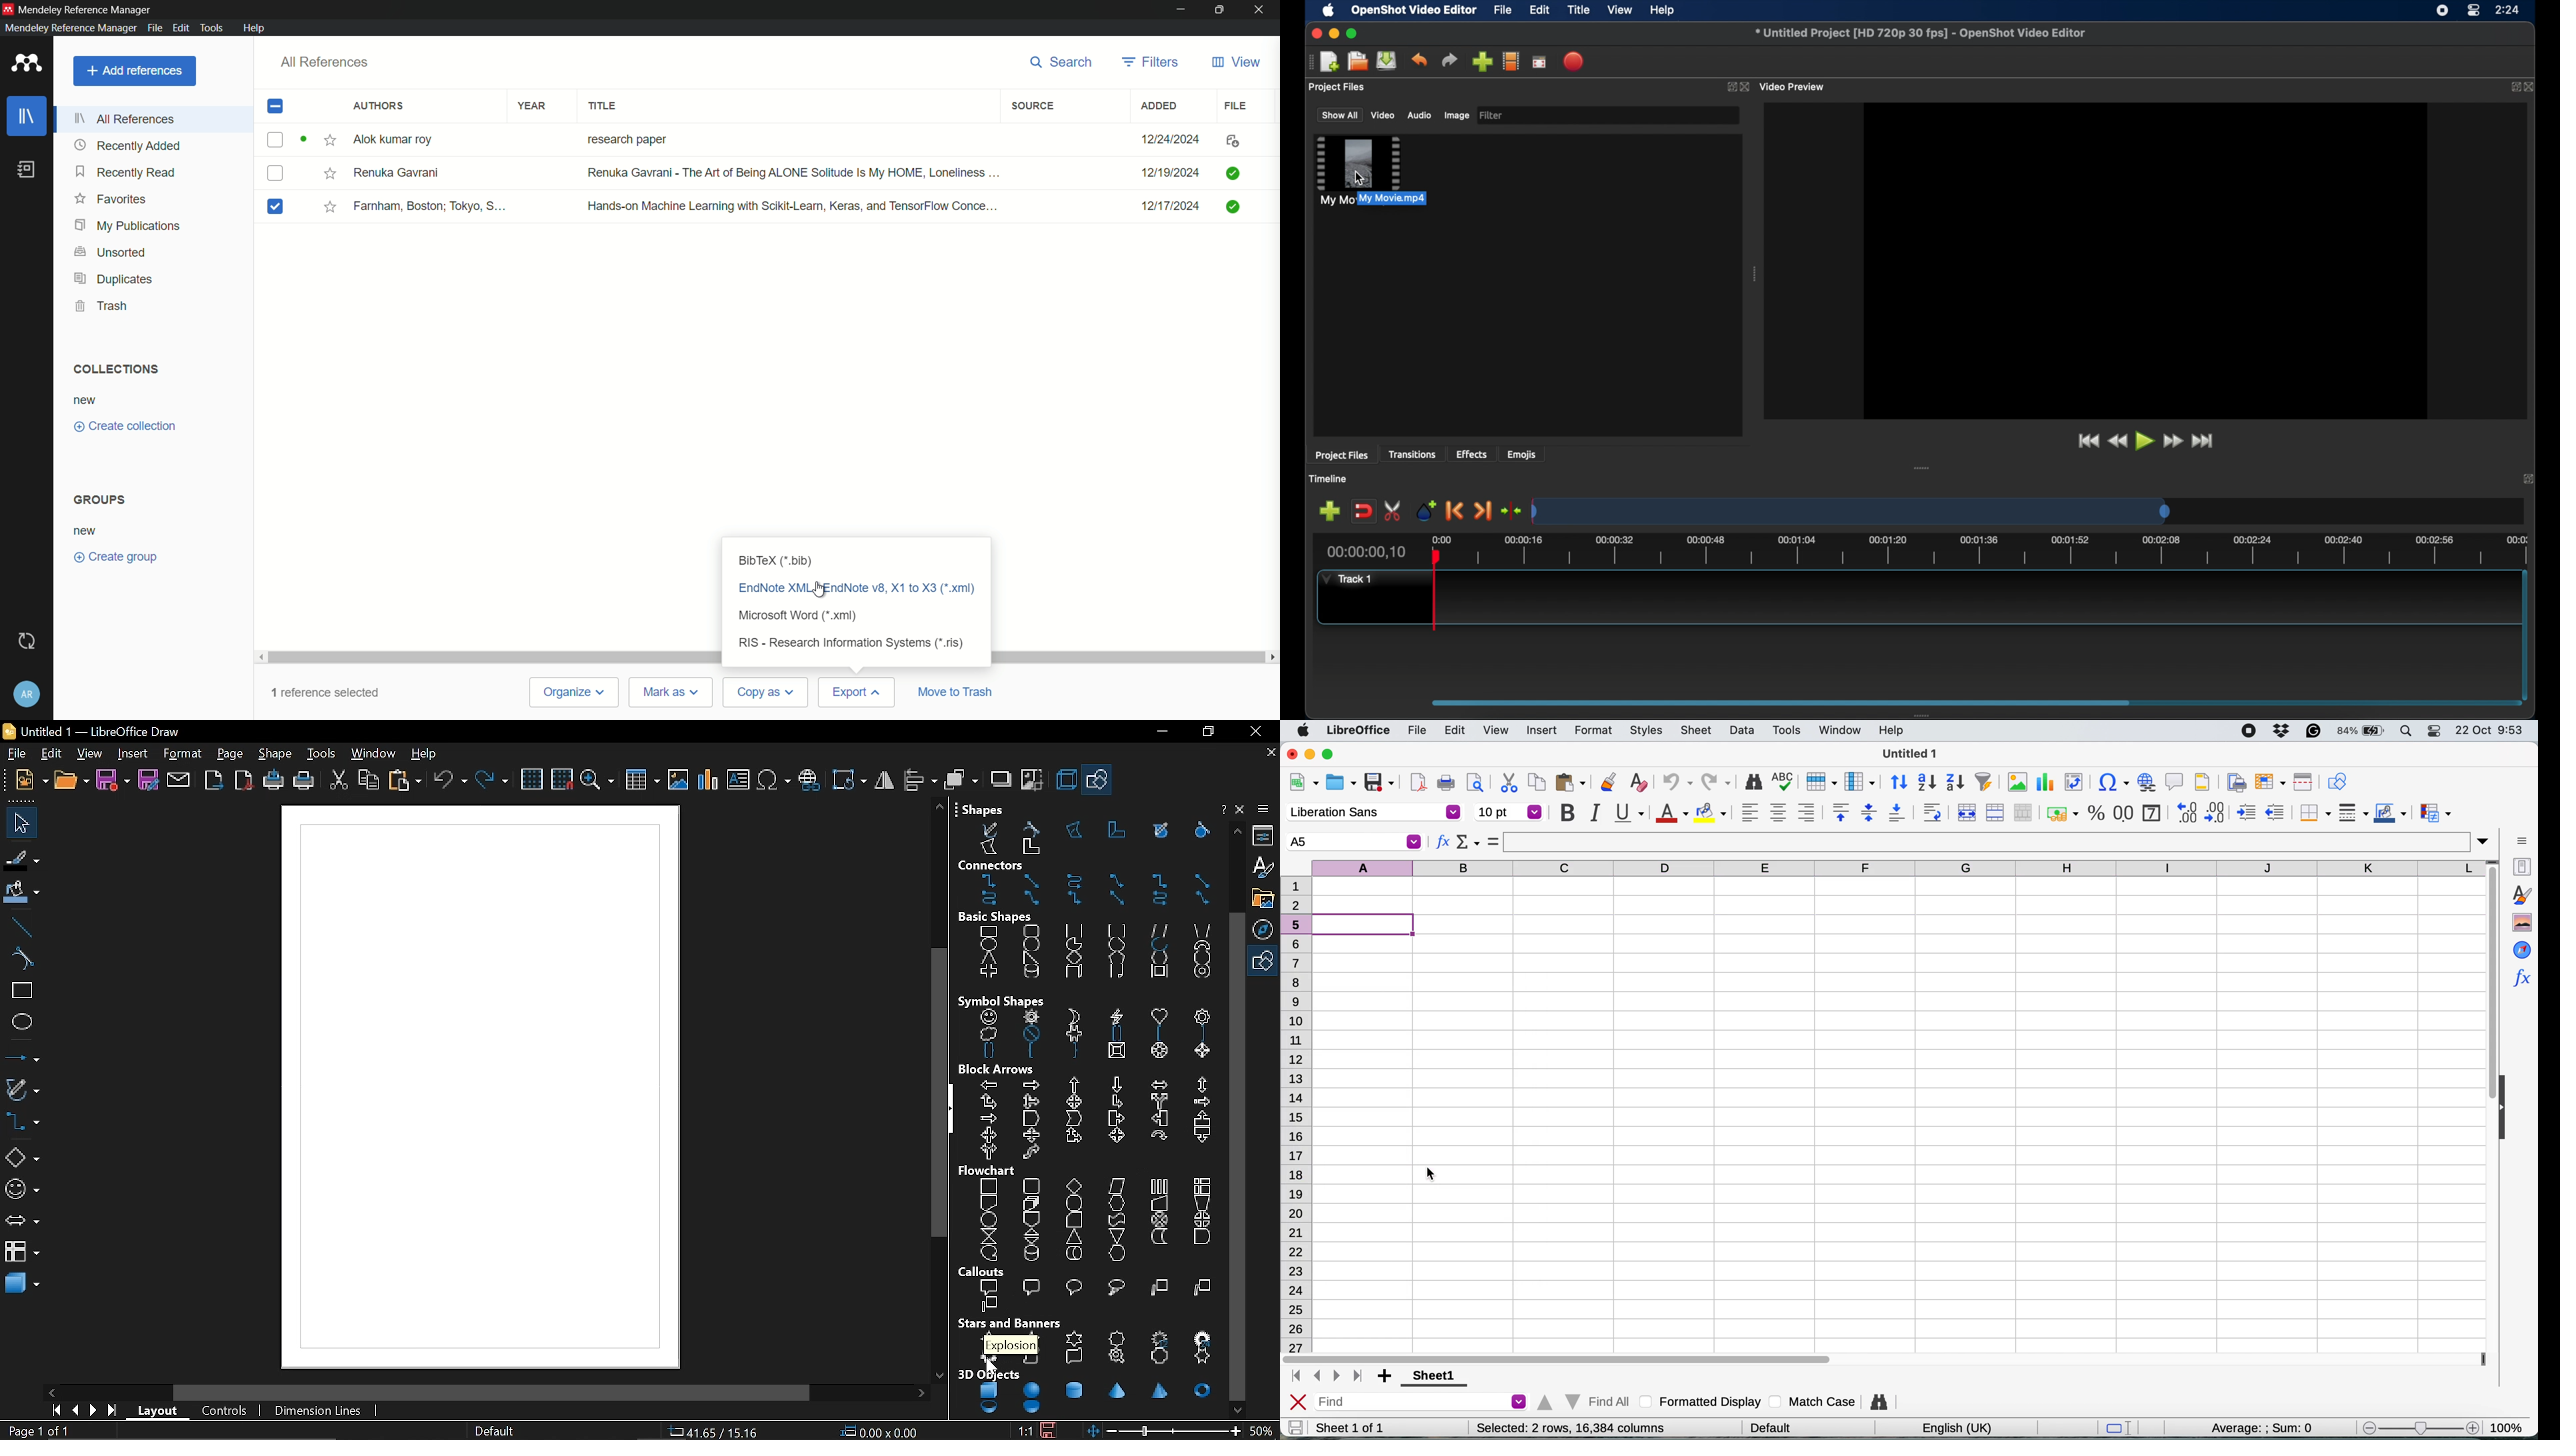 This screenshot has width=2576, height=1456. What do you see at coordinates (1819, 781) in the screenshot?
I see `row` at bounding box center [1819, 781].